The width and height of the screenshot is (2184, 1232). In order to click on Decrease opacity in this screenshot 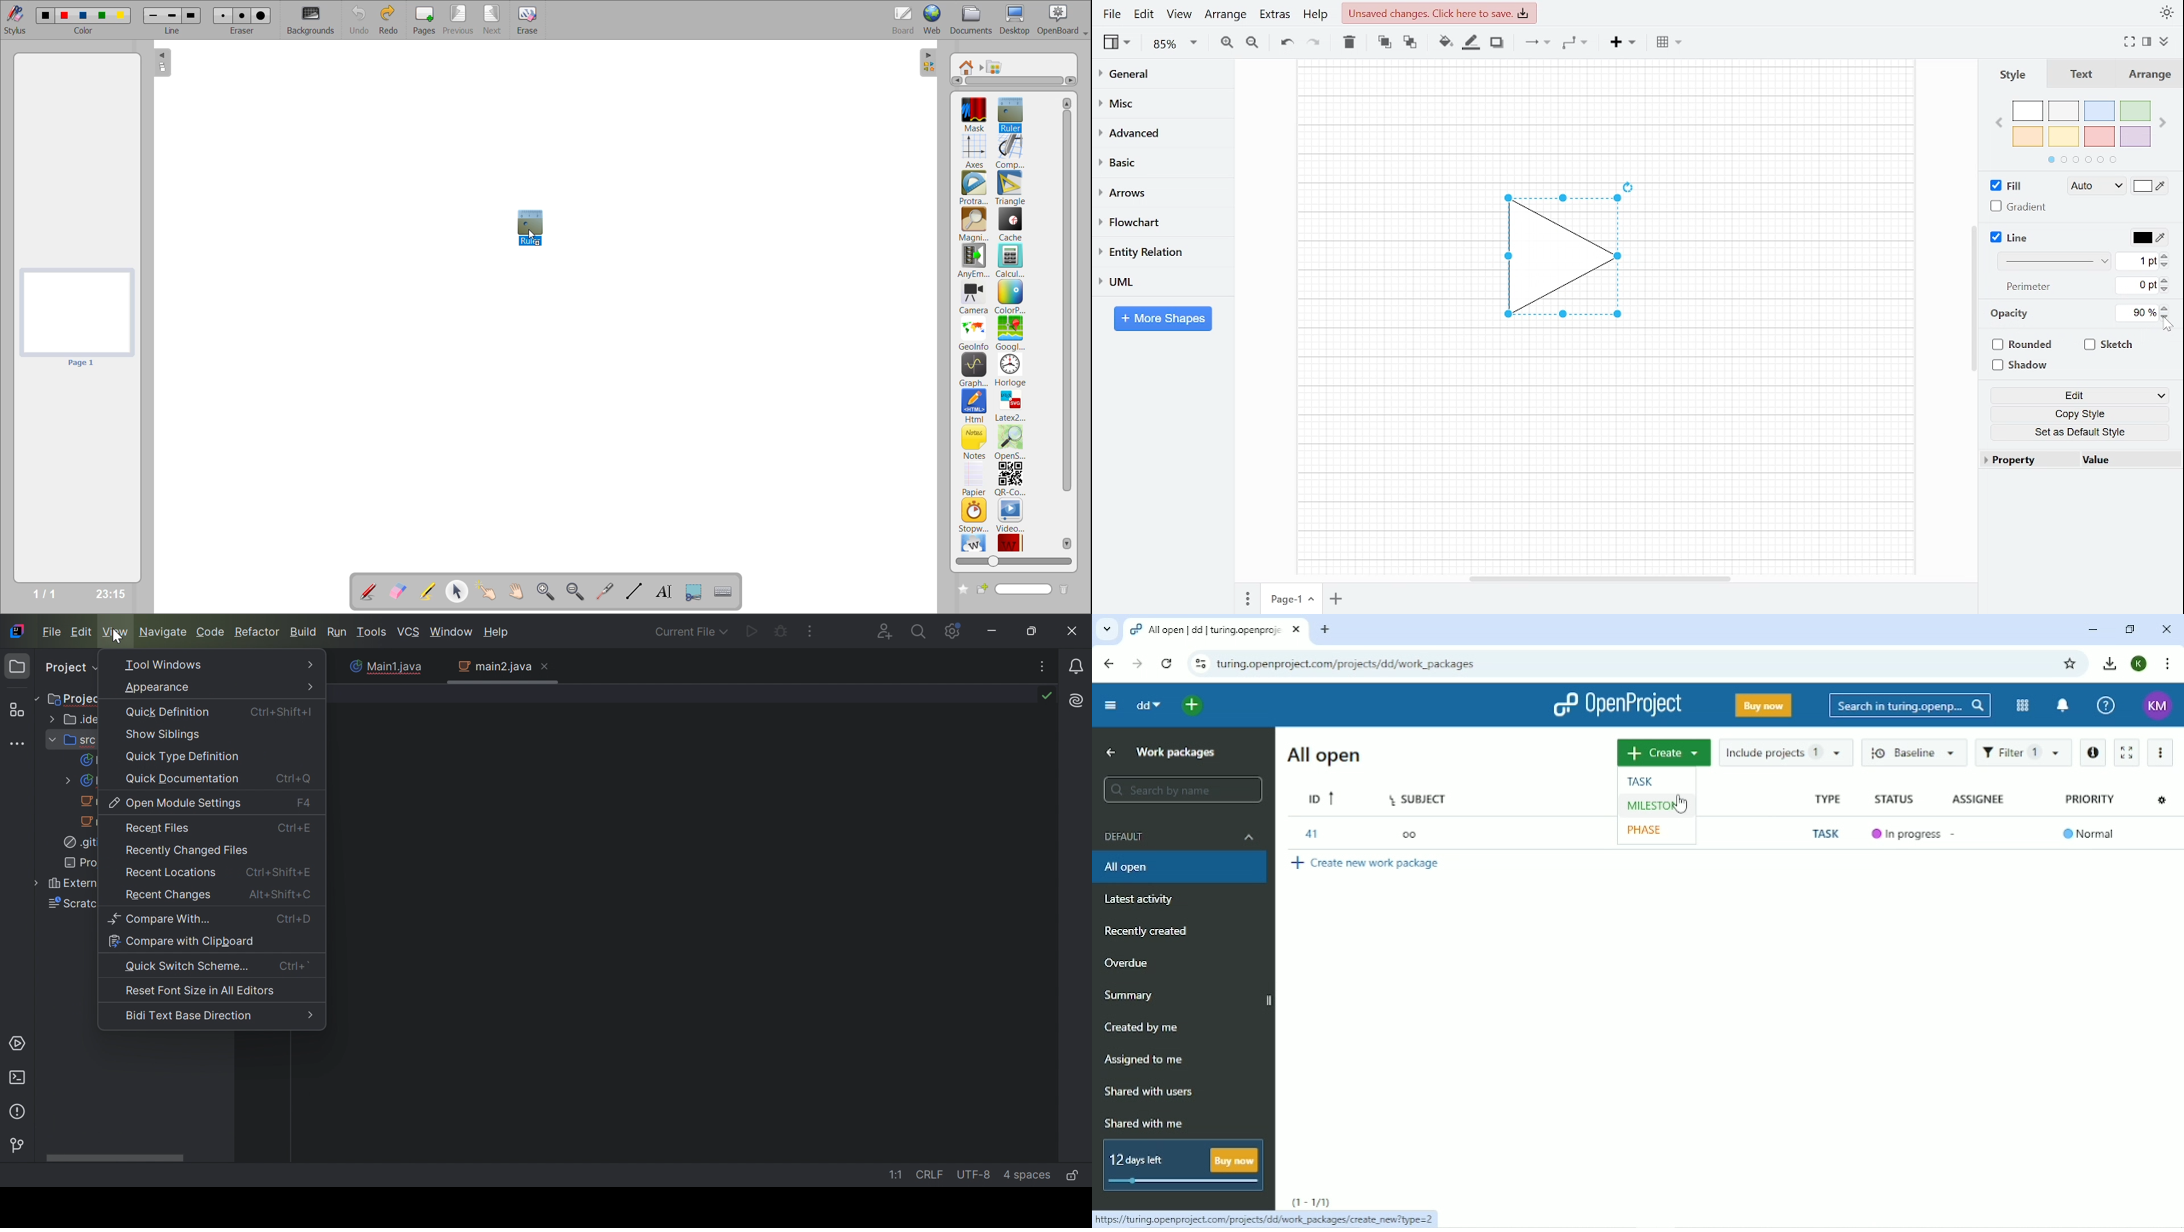, I will do `click(2167, 317)`.